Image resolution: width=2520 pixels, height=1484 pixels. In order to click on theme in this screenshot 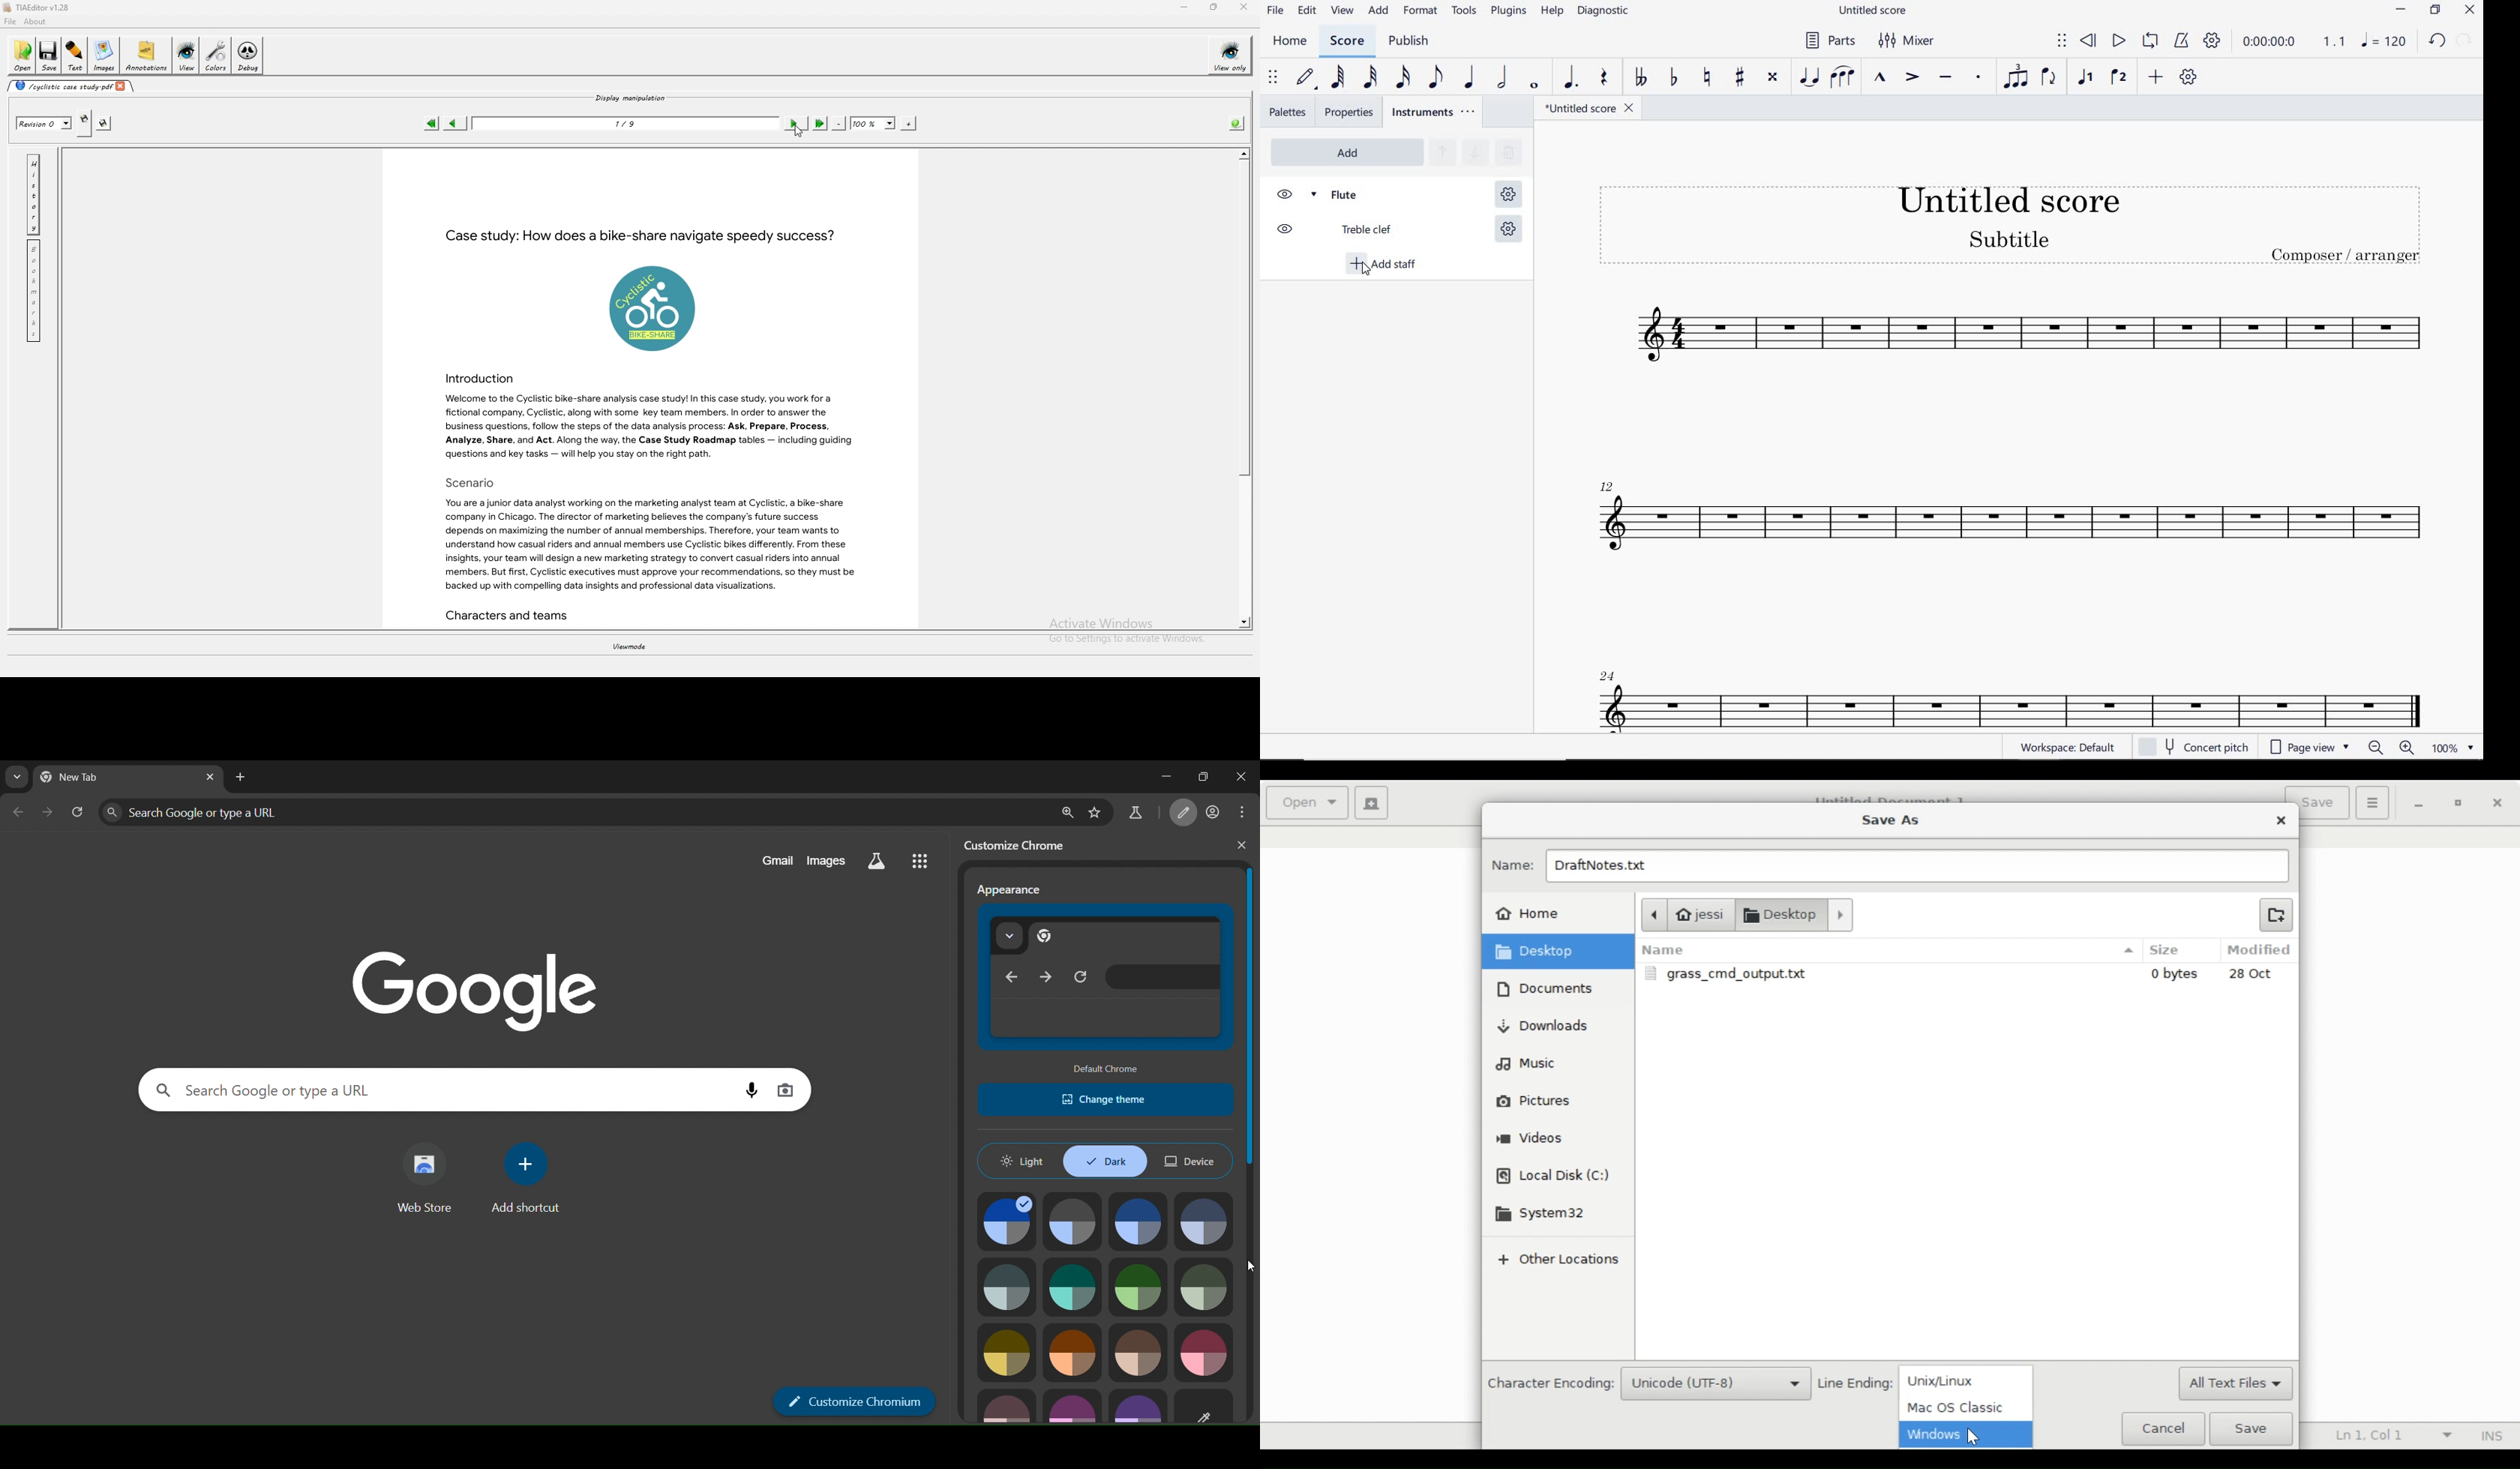, I will do `click(1071, 1354)`.